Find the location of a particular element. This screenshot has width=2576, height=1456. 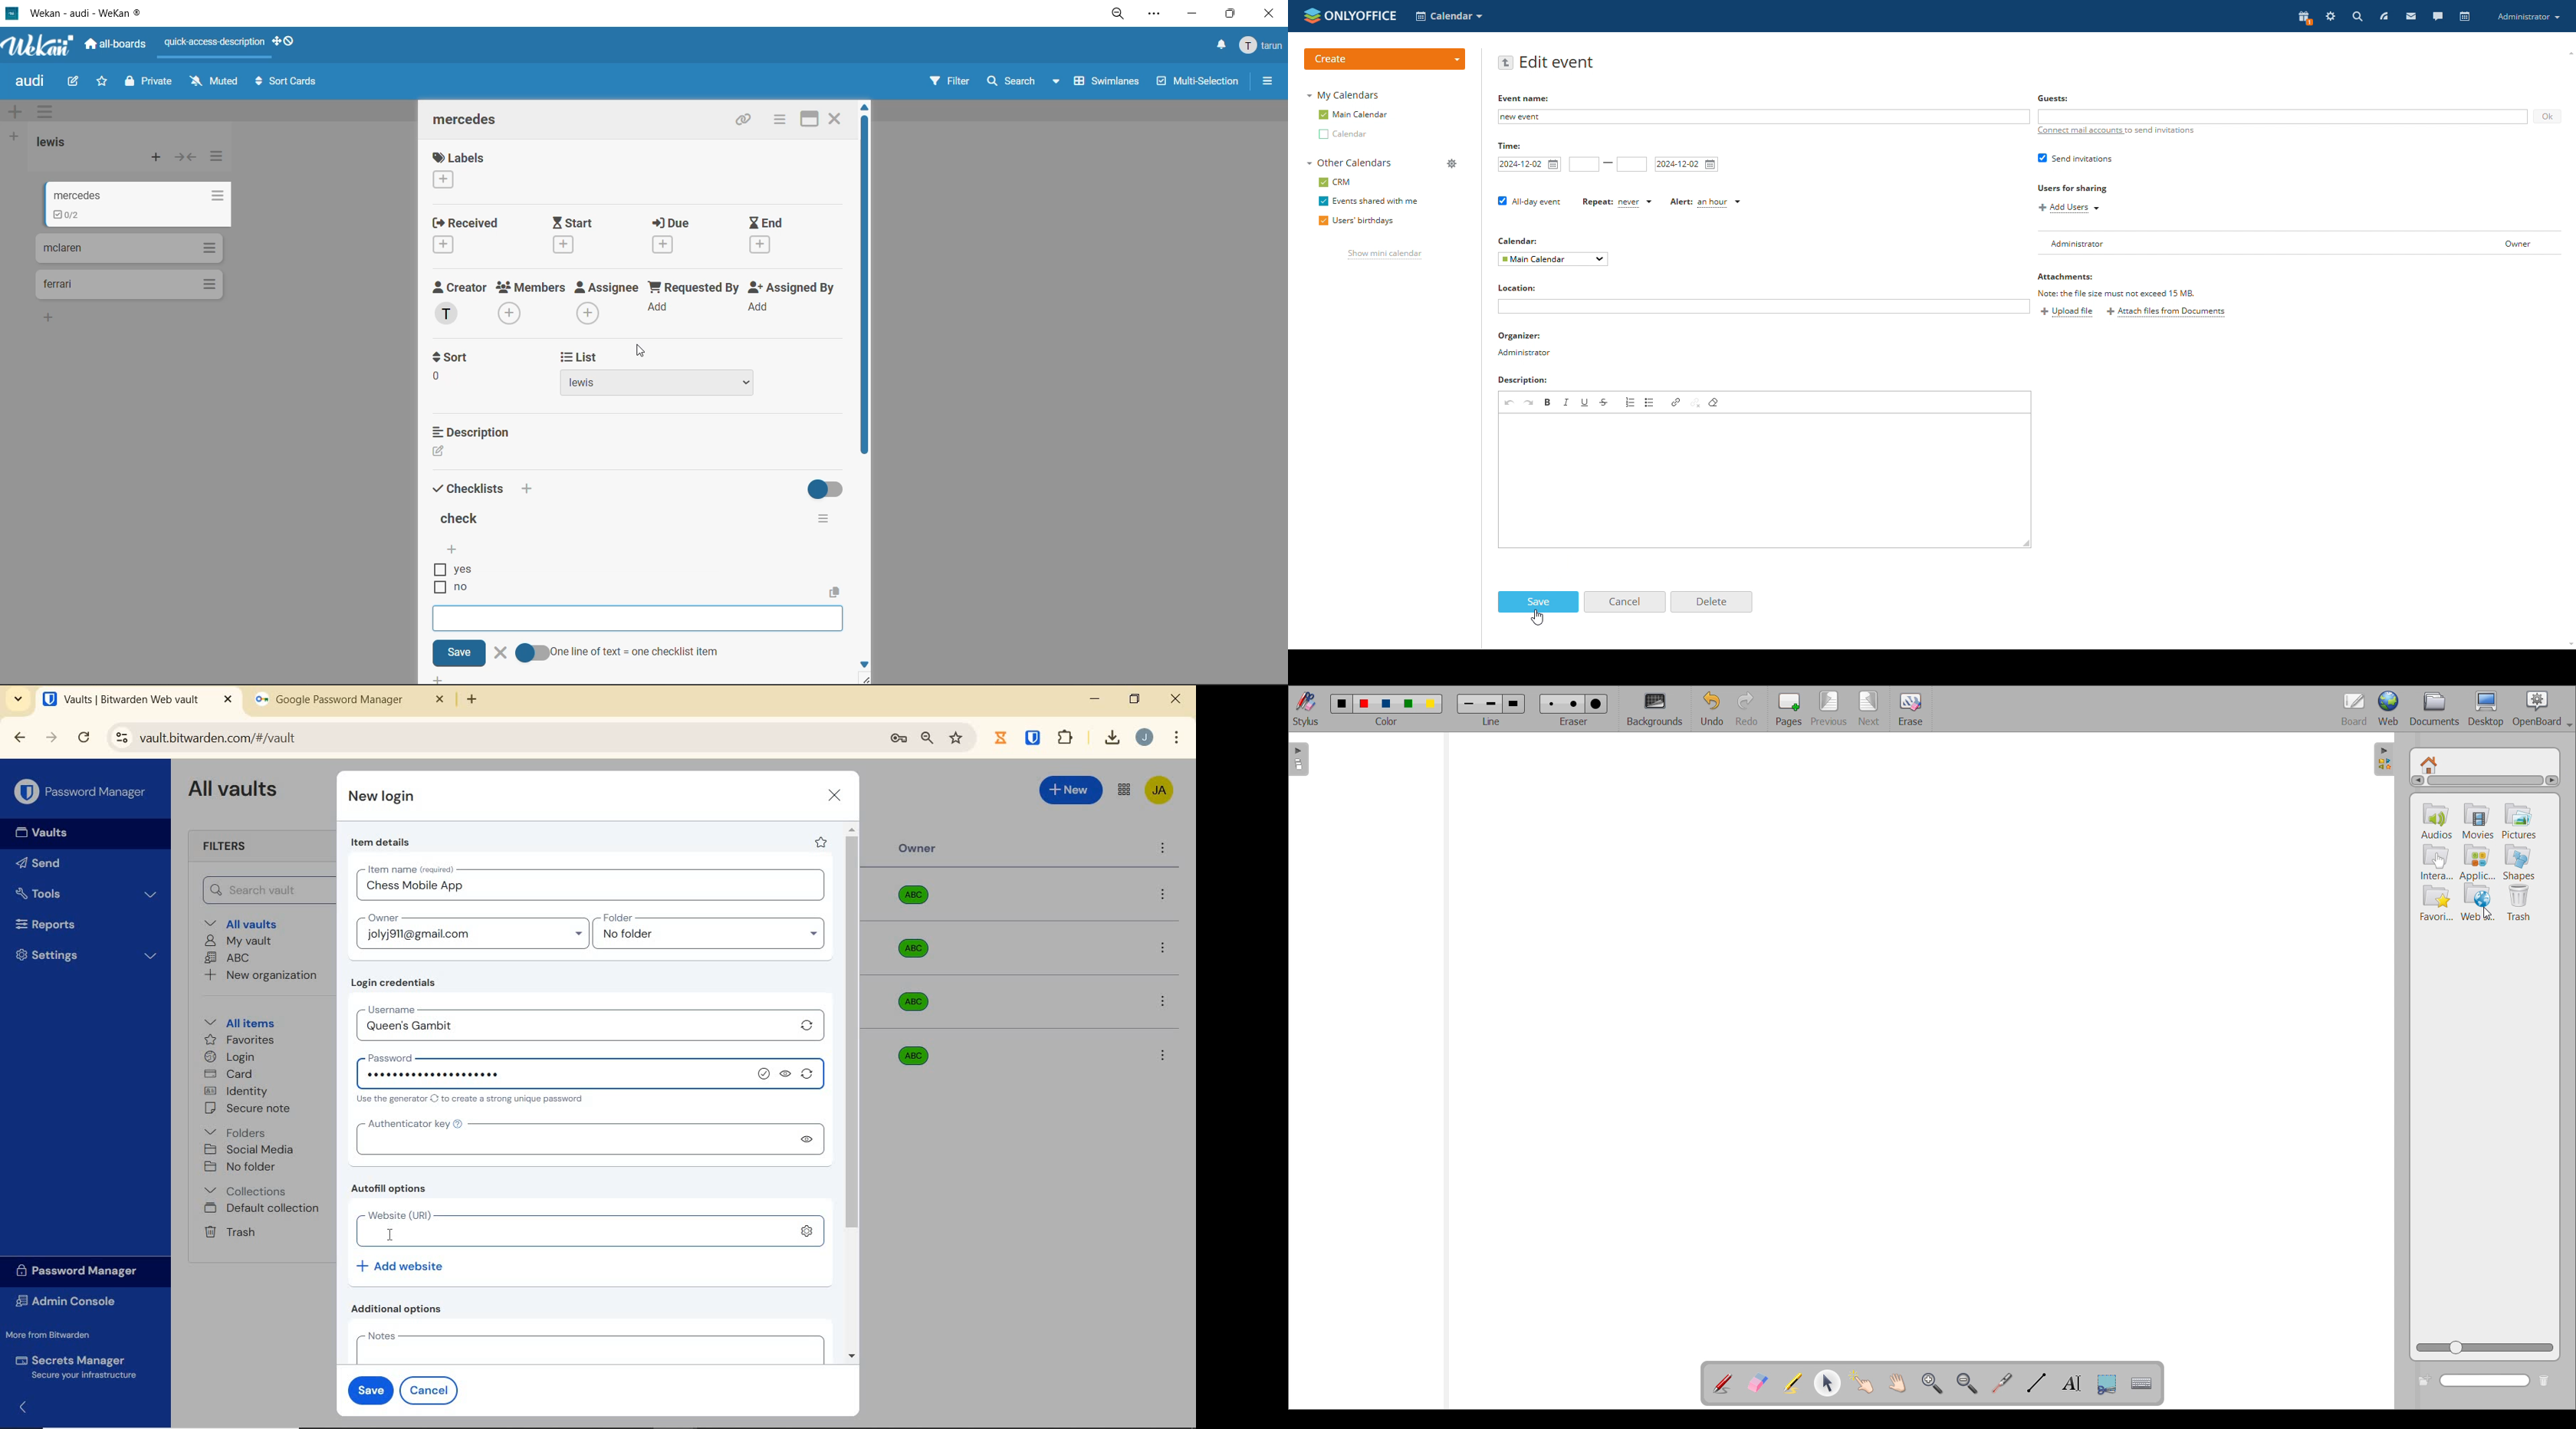

address bar is located at coordinates (491, 739).